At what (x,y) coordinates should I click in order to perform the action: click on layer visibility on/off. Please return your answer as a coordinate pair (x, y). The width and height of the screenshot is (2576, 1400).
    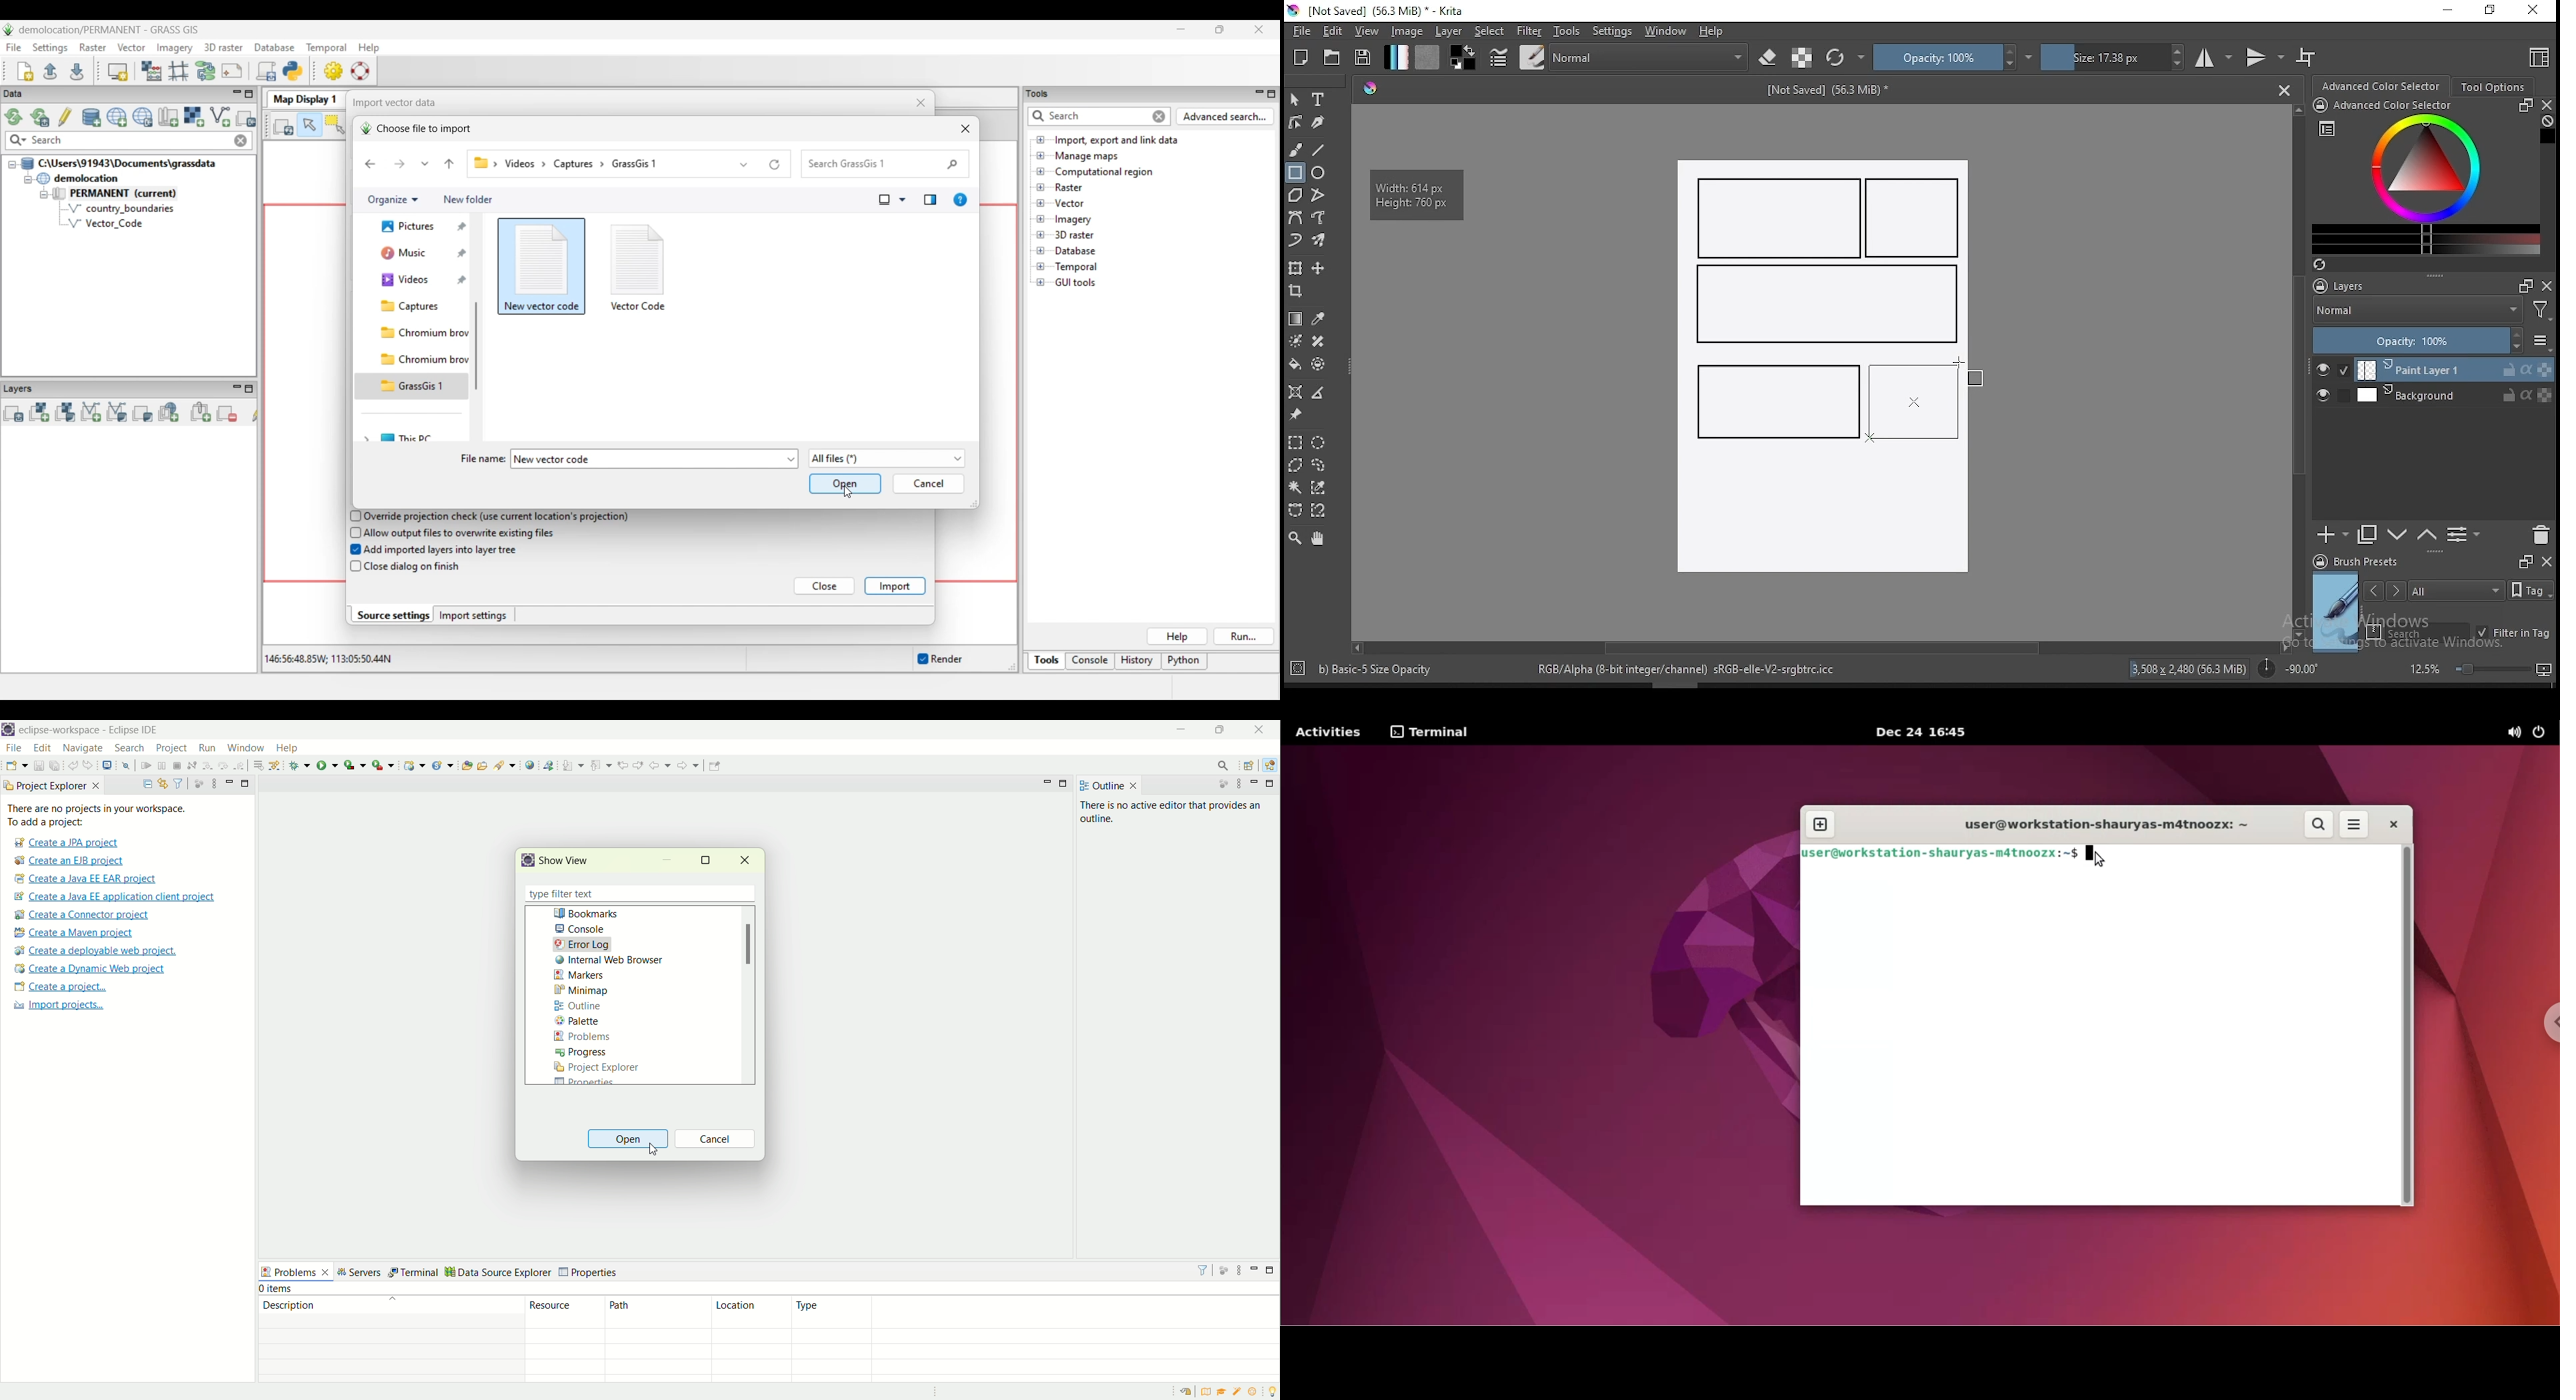
    Looking at the image, I should click on (2333, 370).